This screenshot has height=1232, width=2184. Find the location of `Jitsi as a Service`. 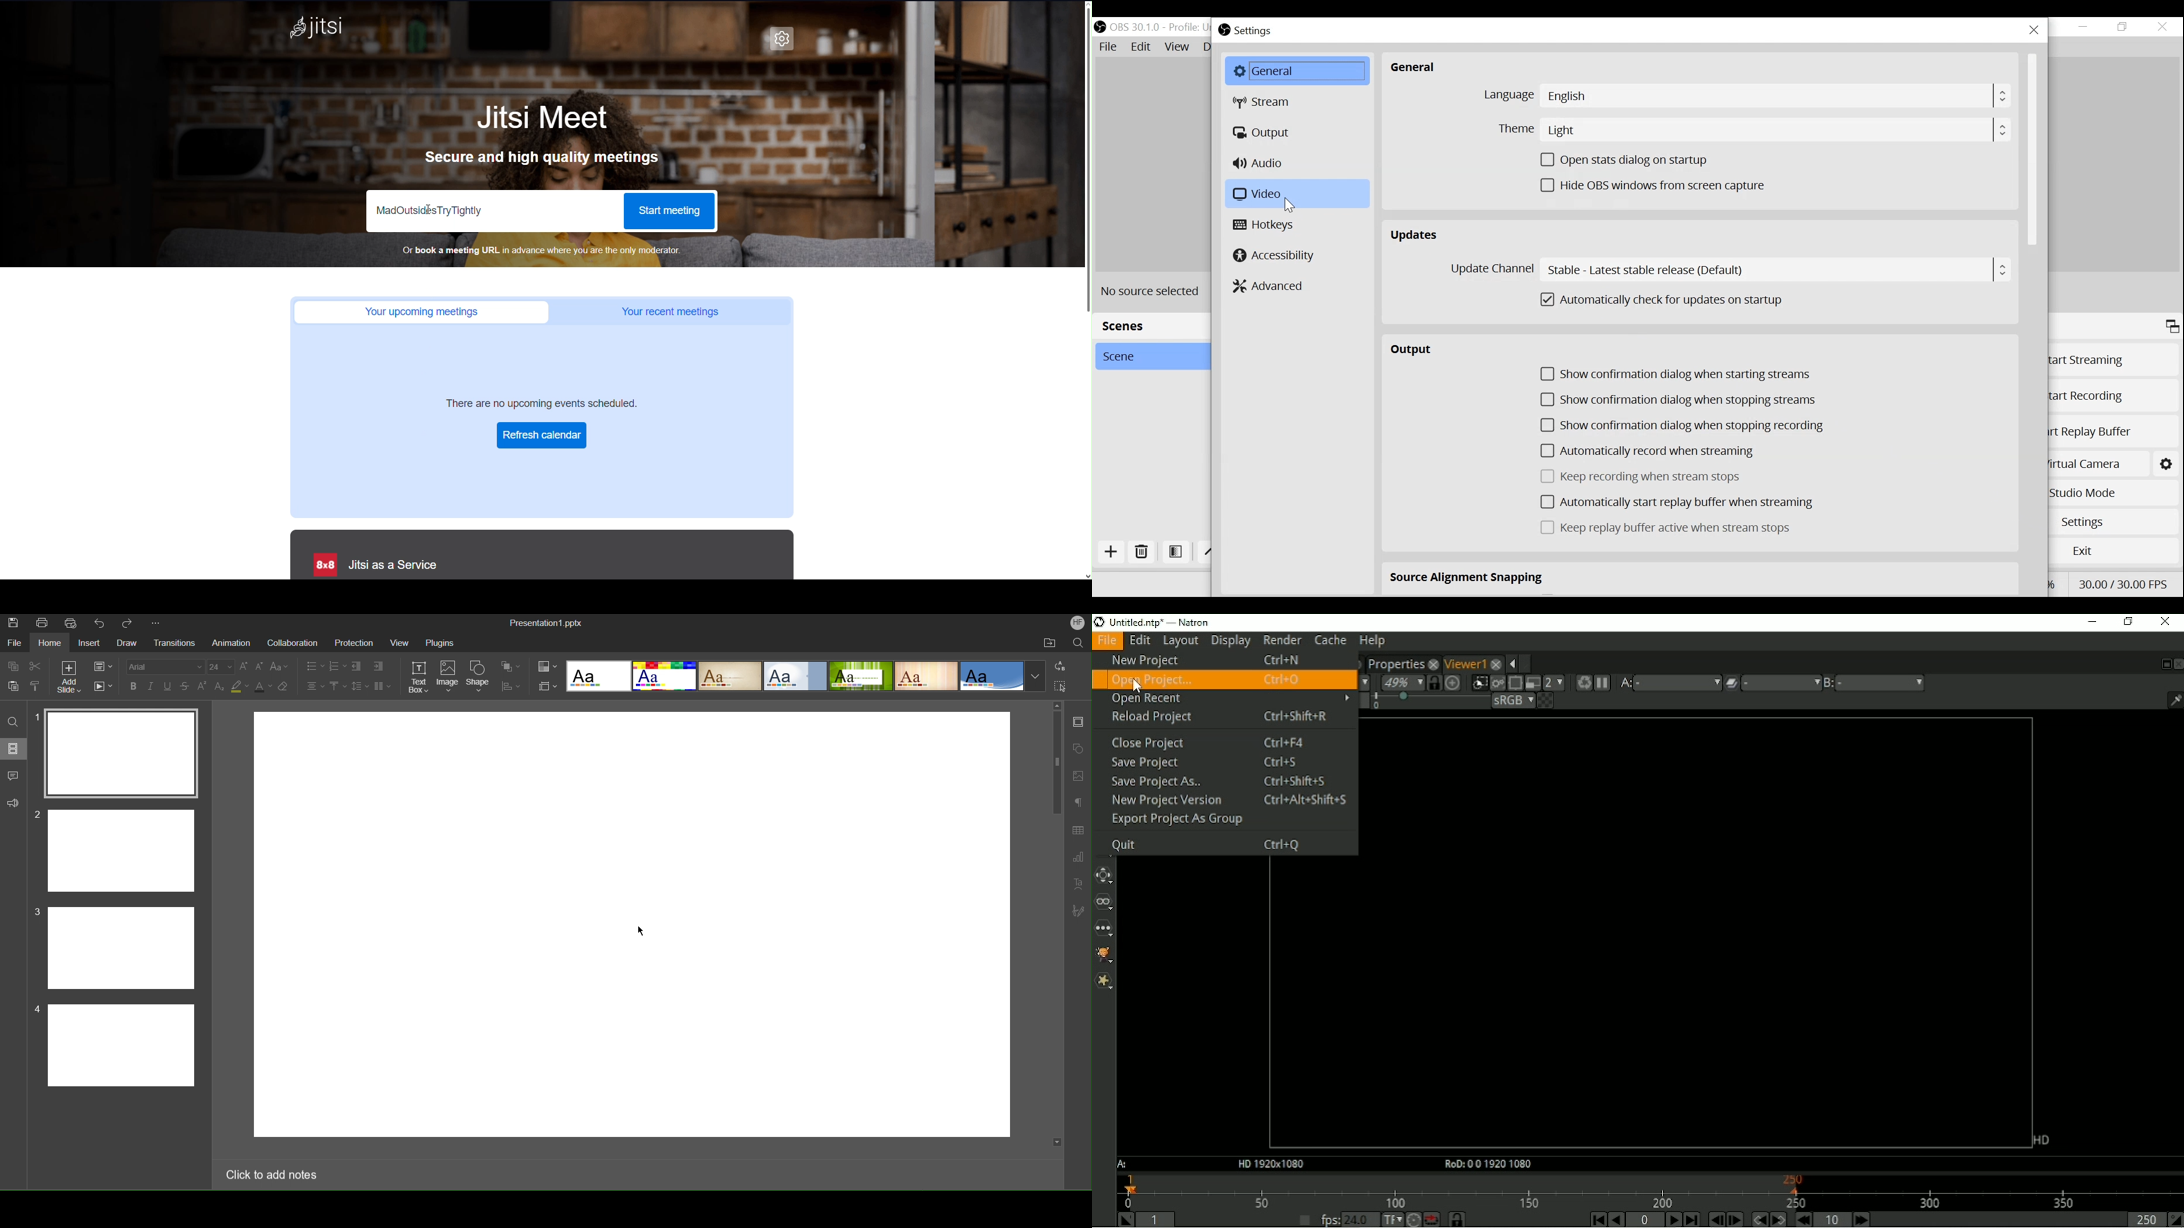

Jitsi as a Service is located at coordinates (373, 565).